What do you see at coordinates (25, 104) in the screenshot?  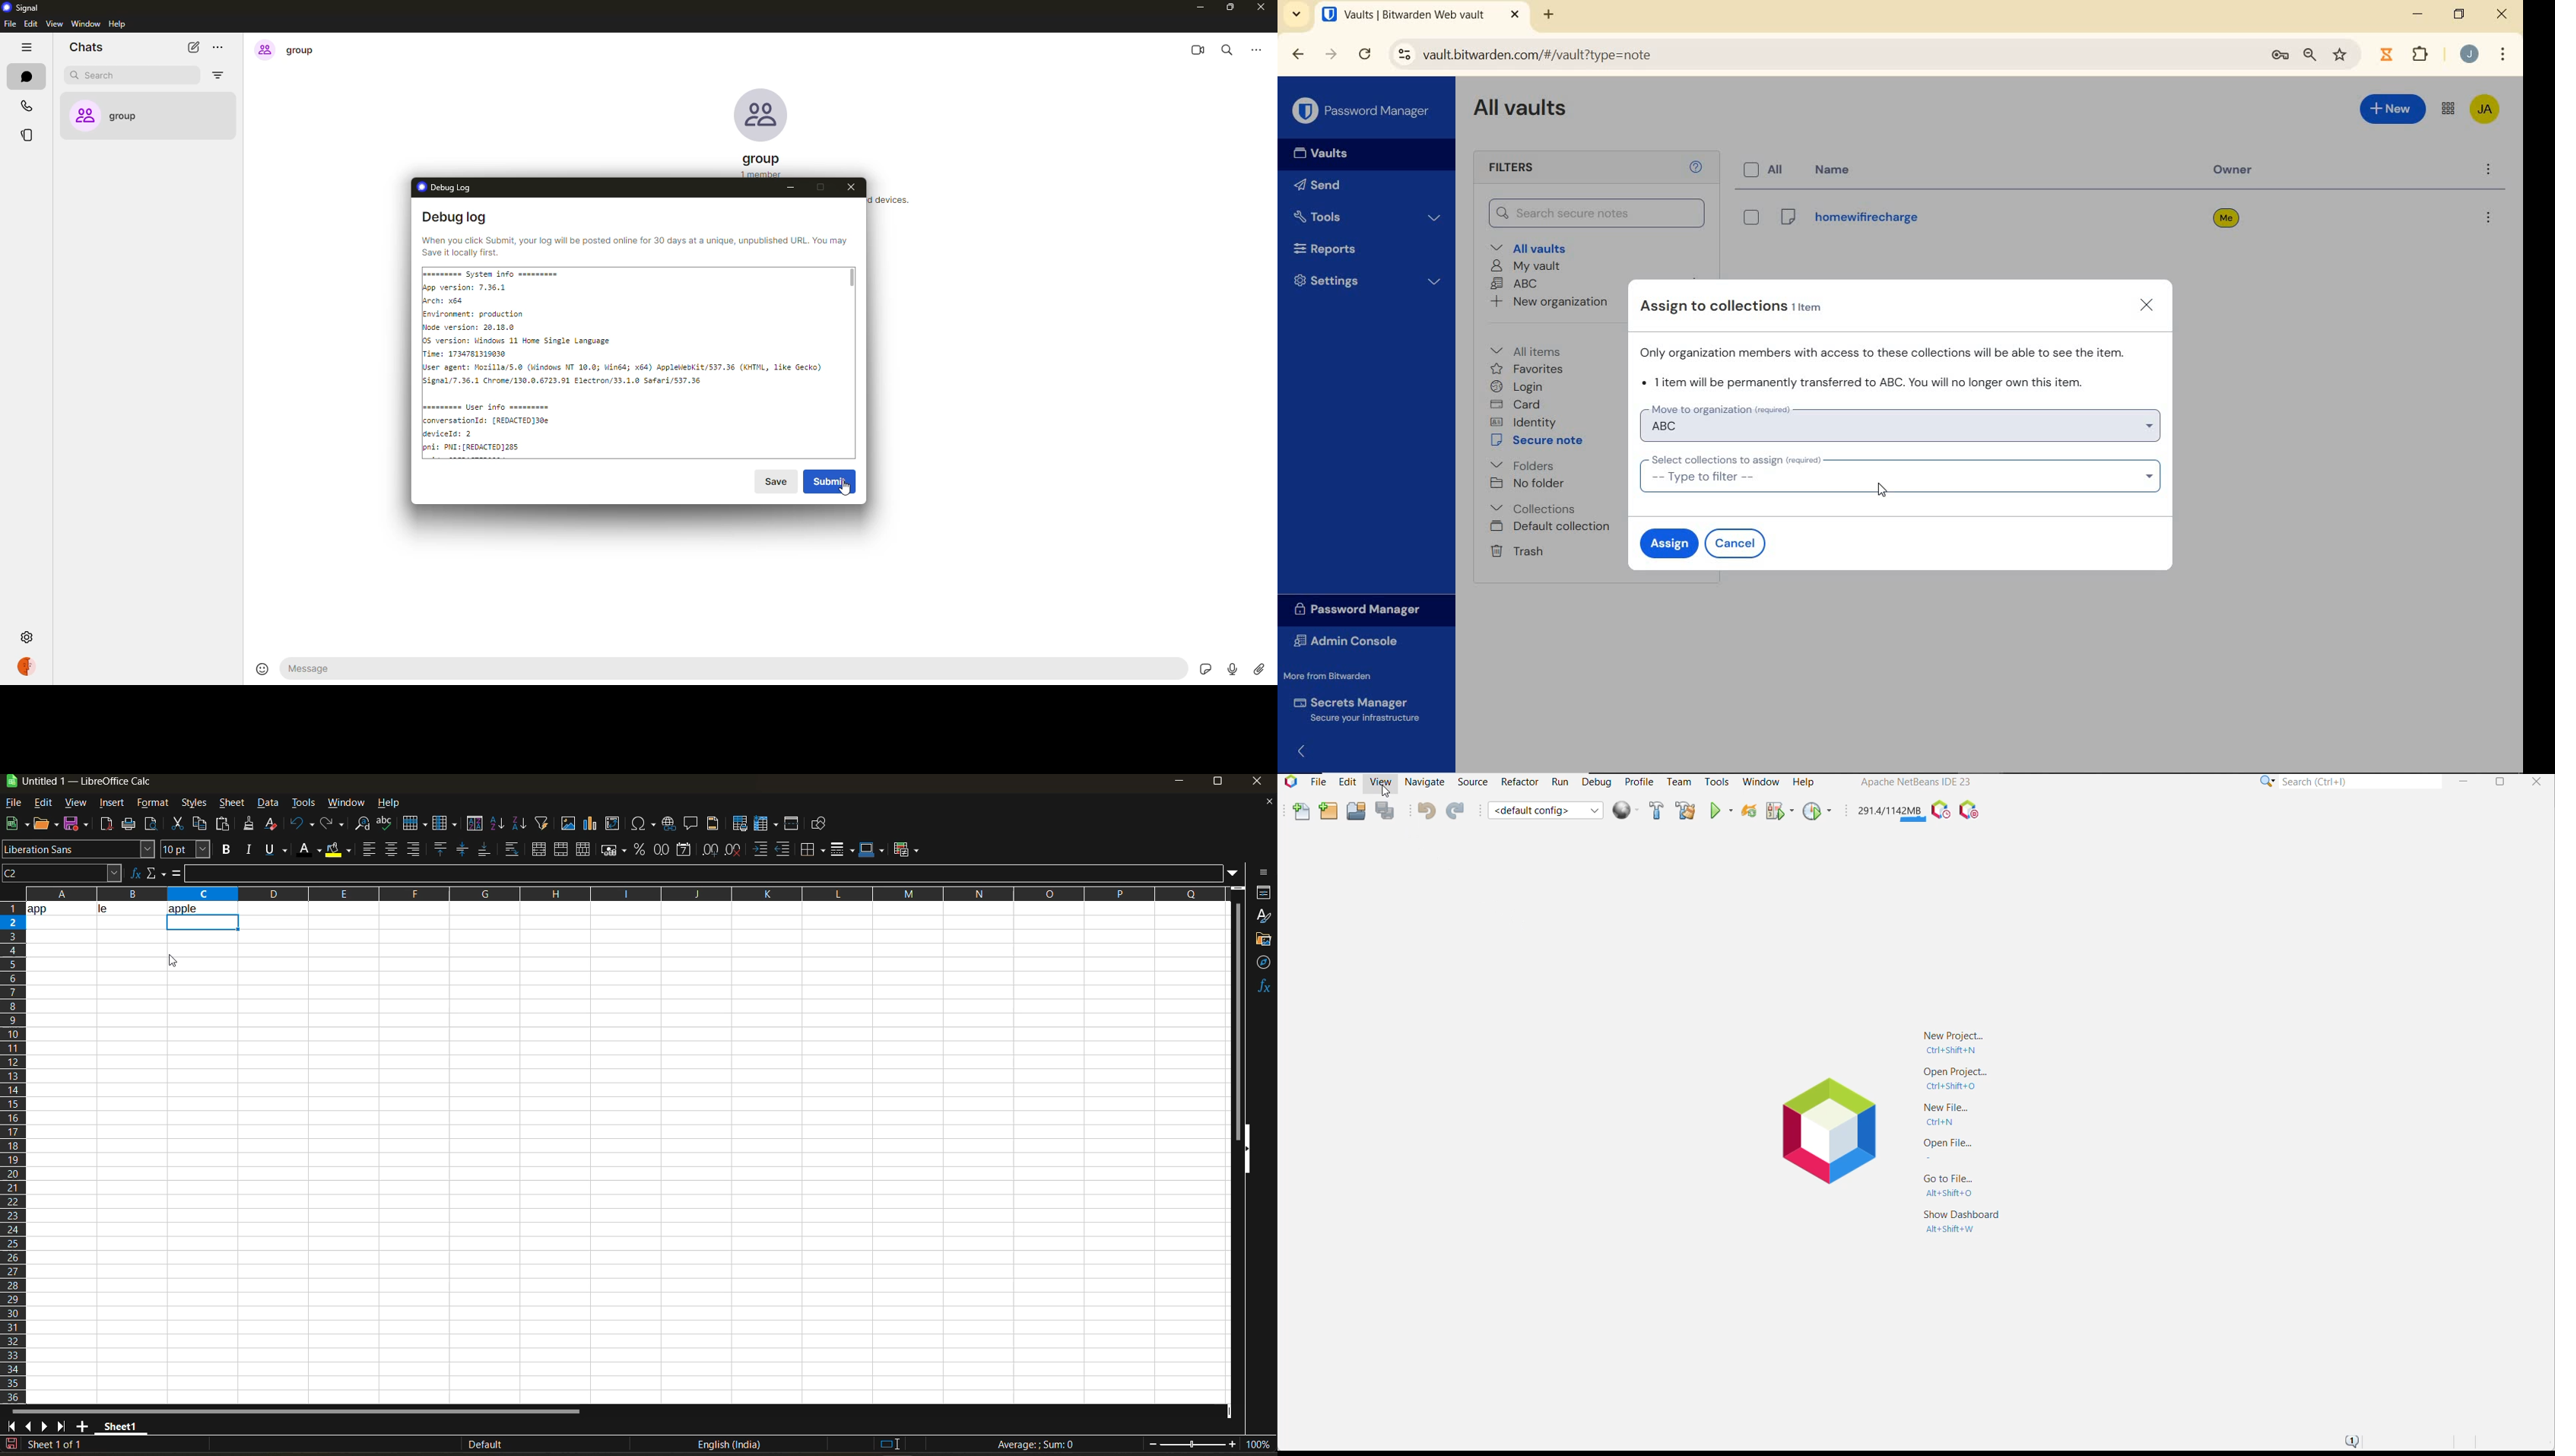 I see `calls` at bounding box center [25, 104].